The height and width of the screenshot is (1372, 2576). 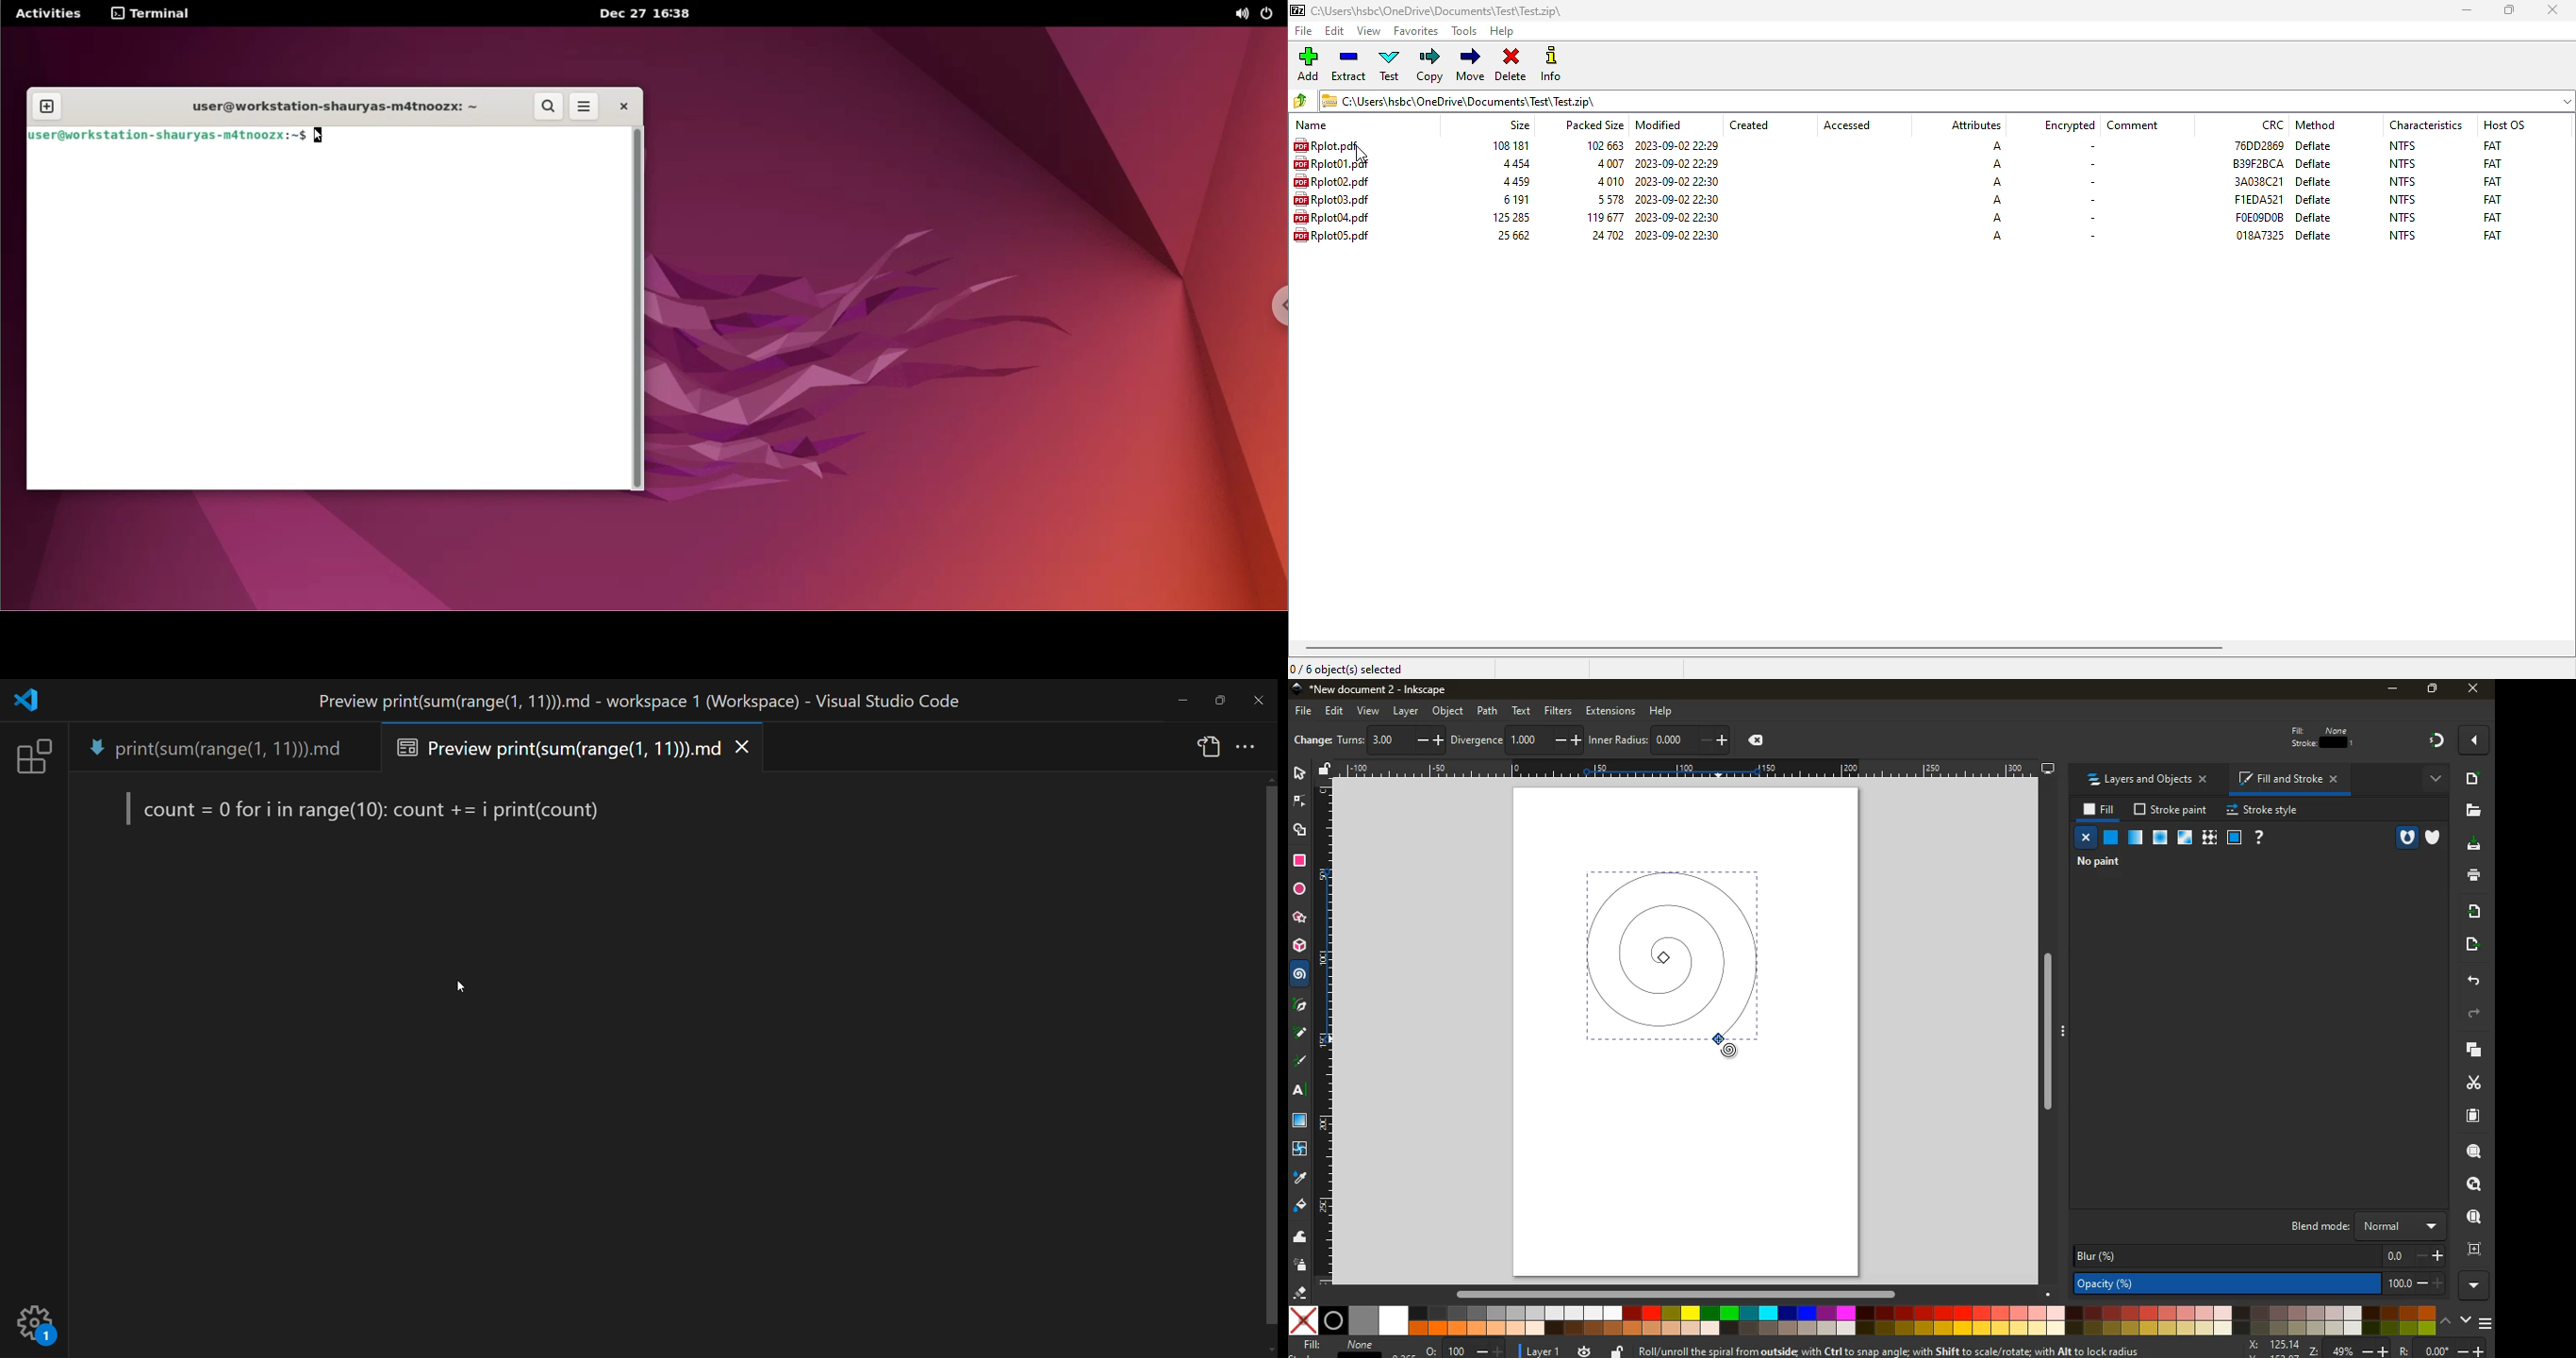 I want to click on NTFS, so click(x=2403, y=164).